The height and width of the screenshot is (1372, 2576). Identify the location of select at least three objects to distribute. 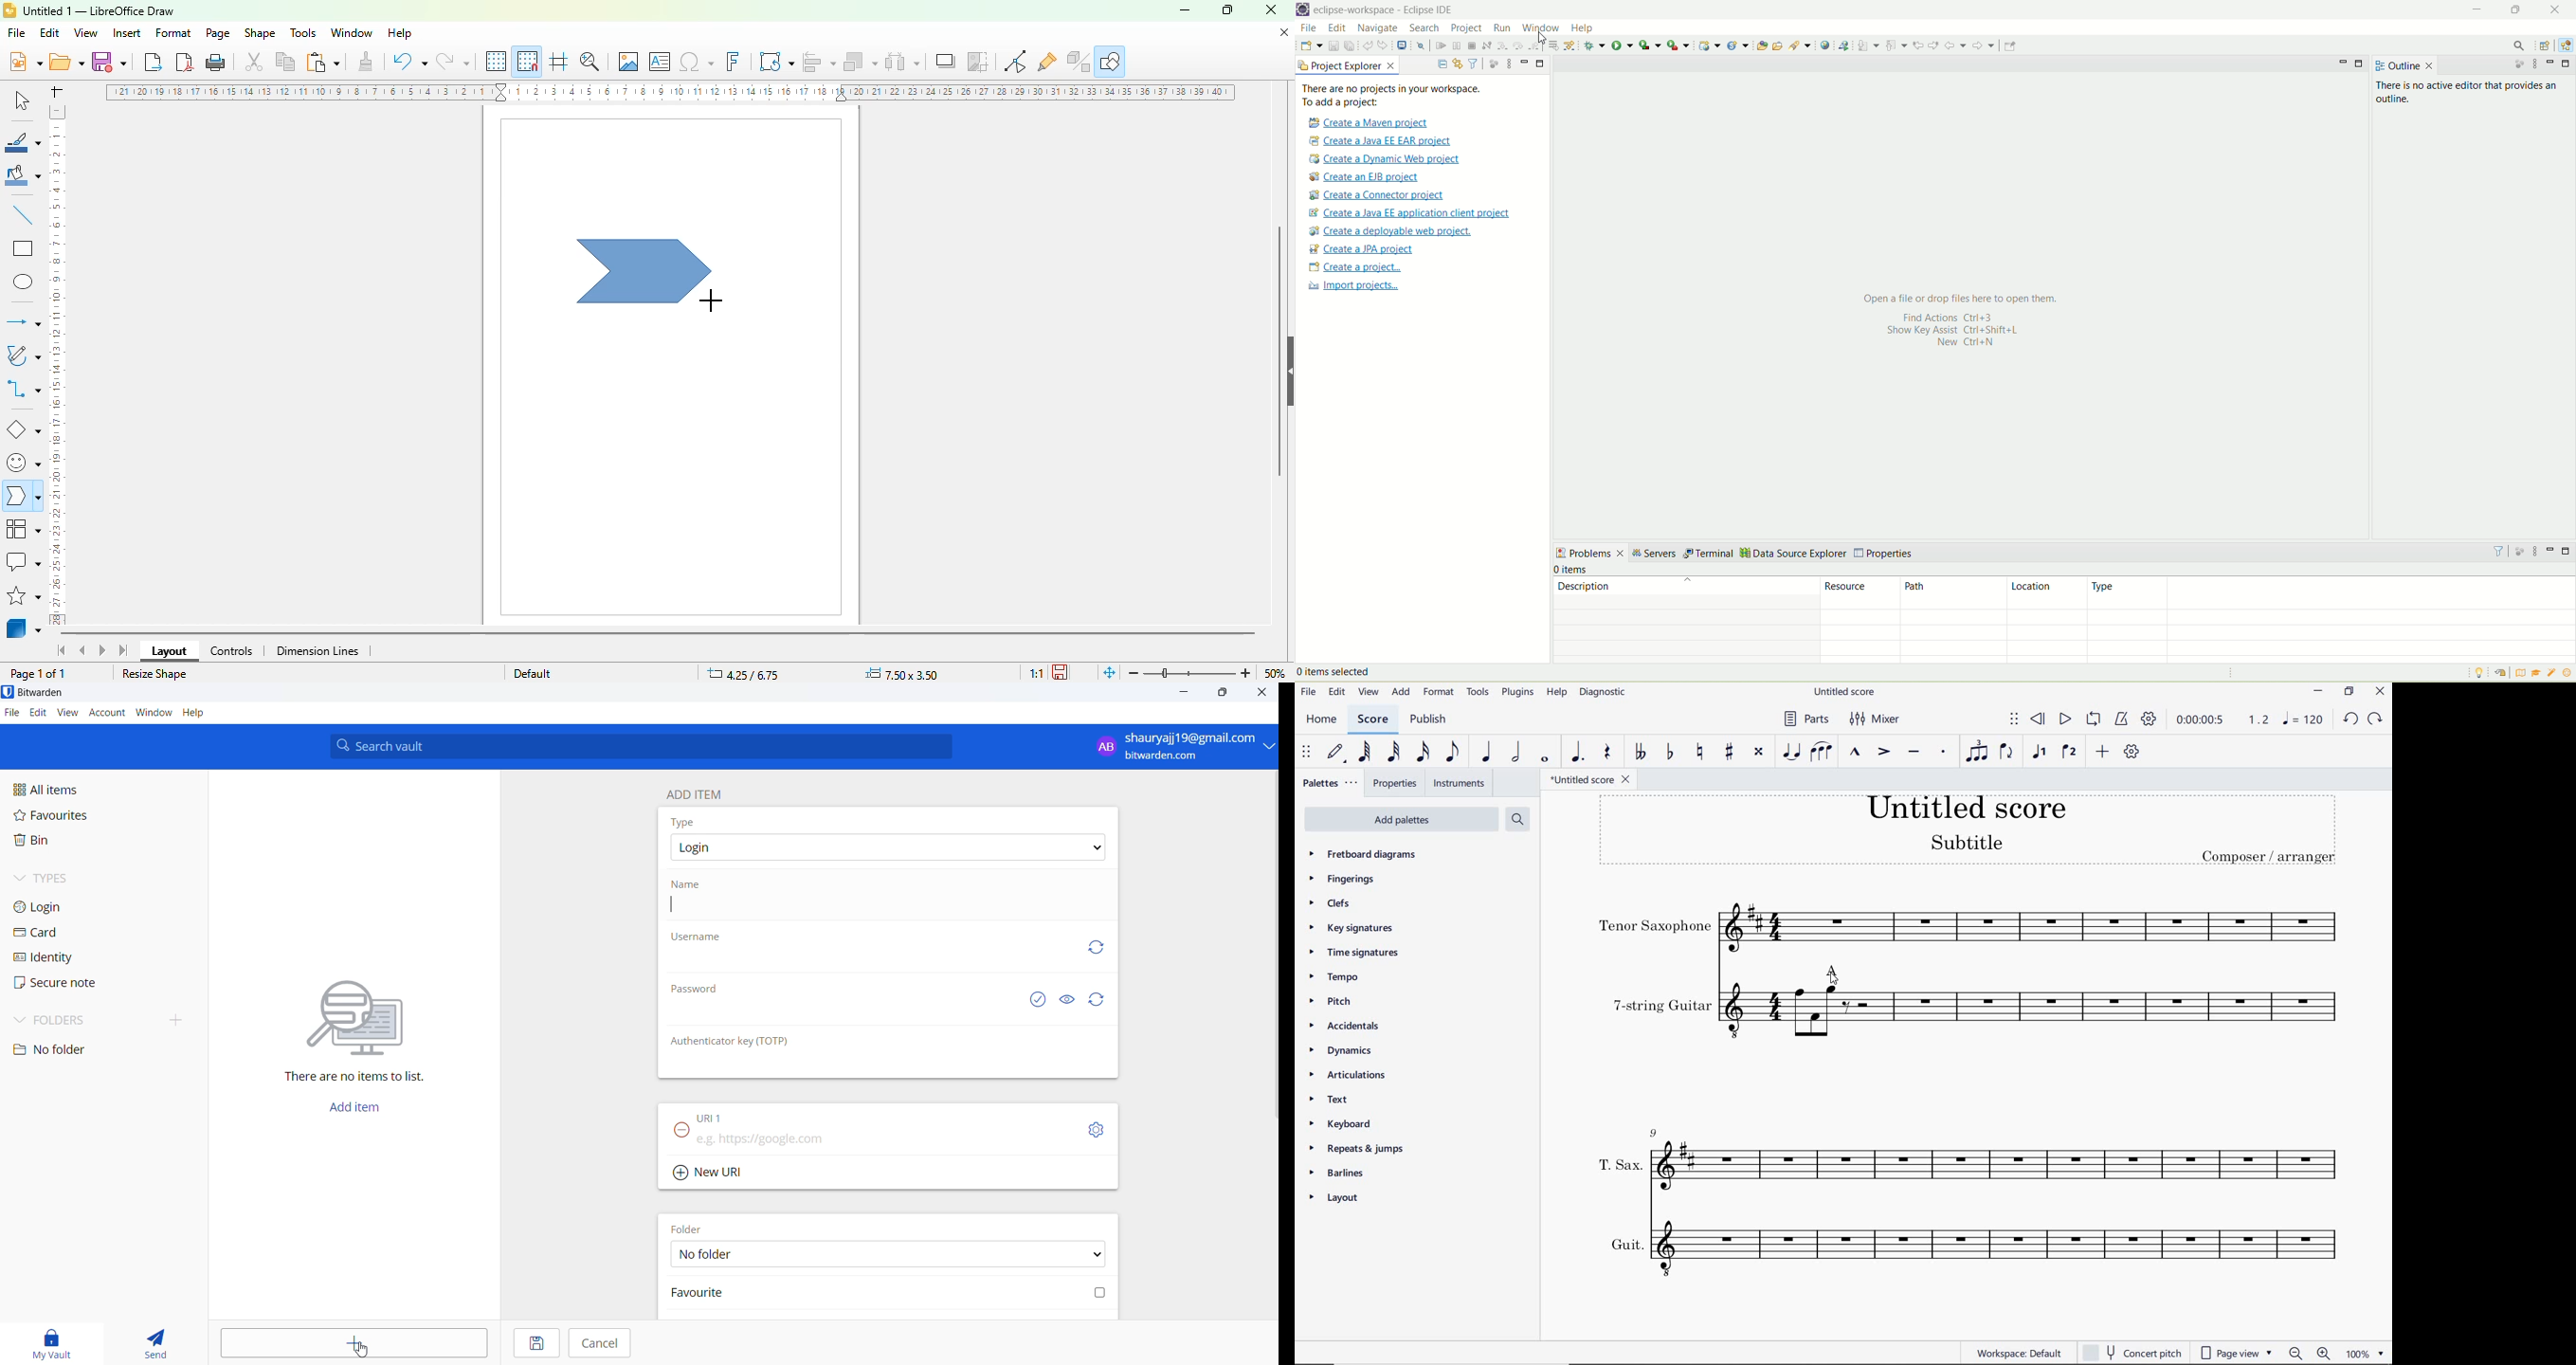
(902, 61).